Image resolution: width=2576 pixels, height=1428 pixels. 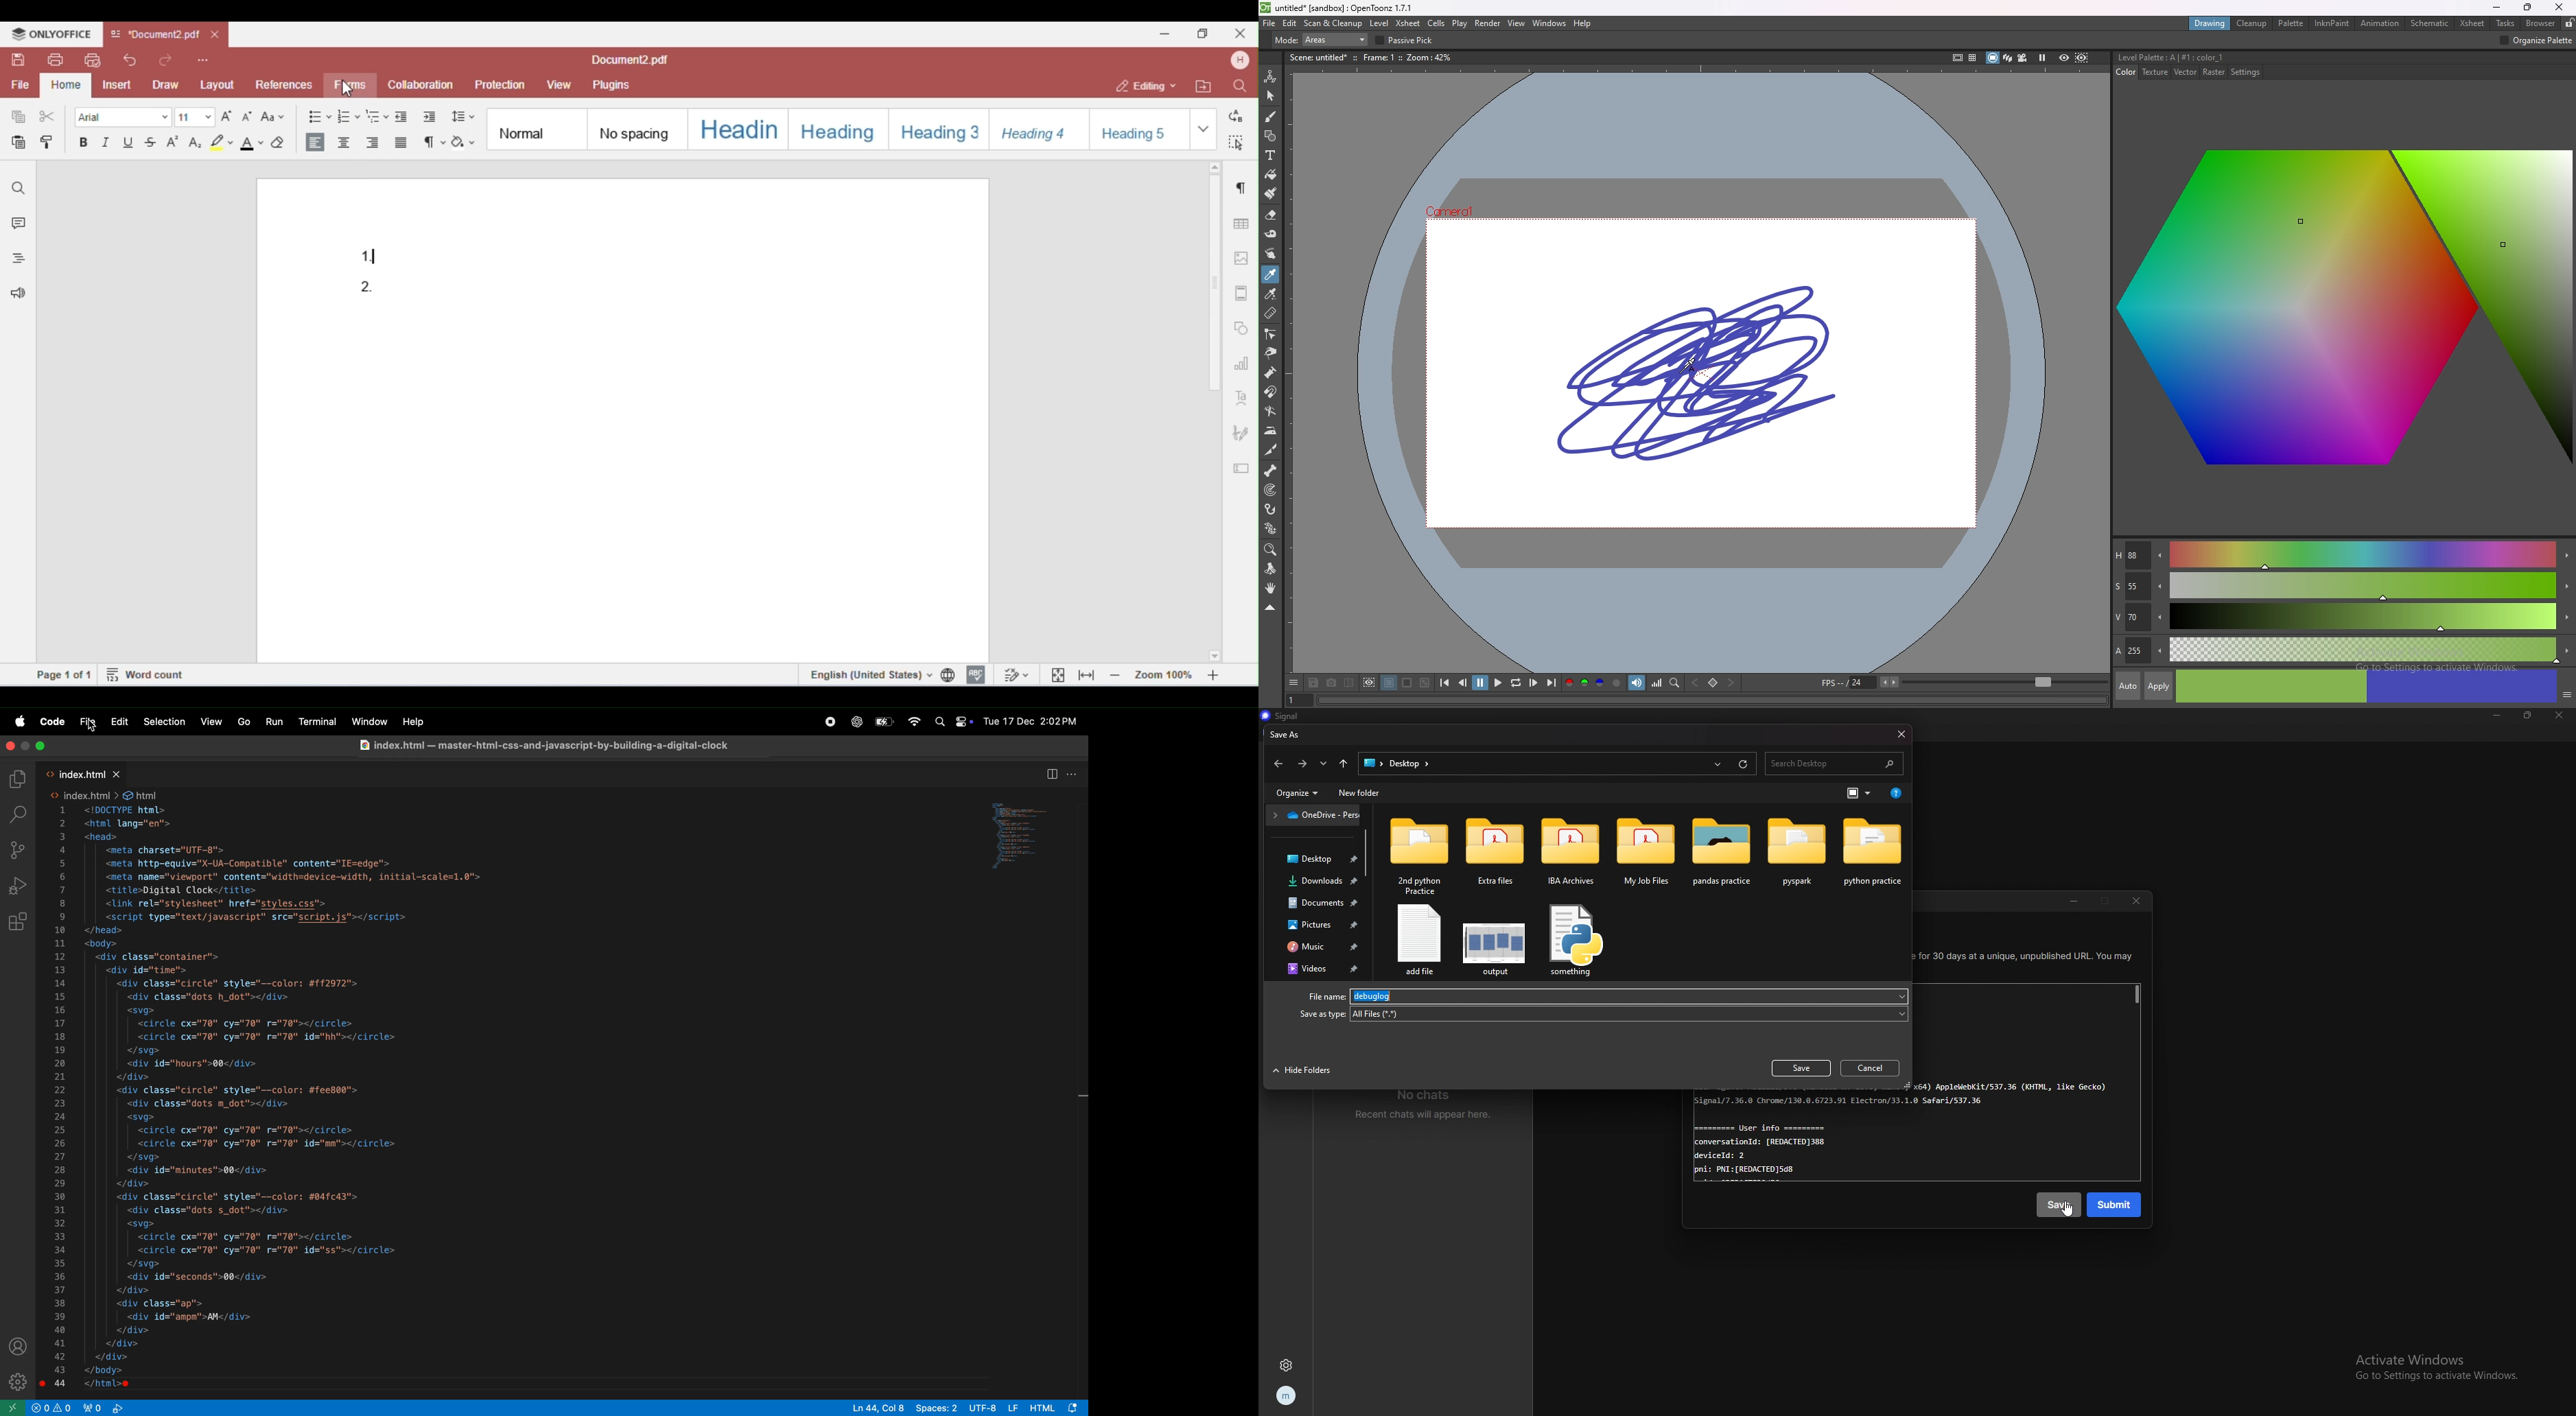 What do you see at coordinates (19, 1347) in the screenshot?
I see `profile` at bounding box center [19, 1347].